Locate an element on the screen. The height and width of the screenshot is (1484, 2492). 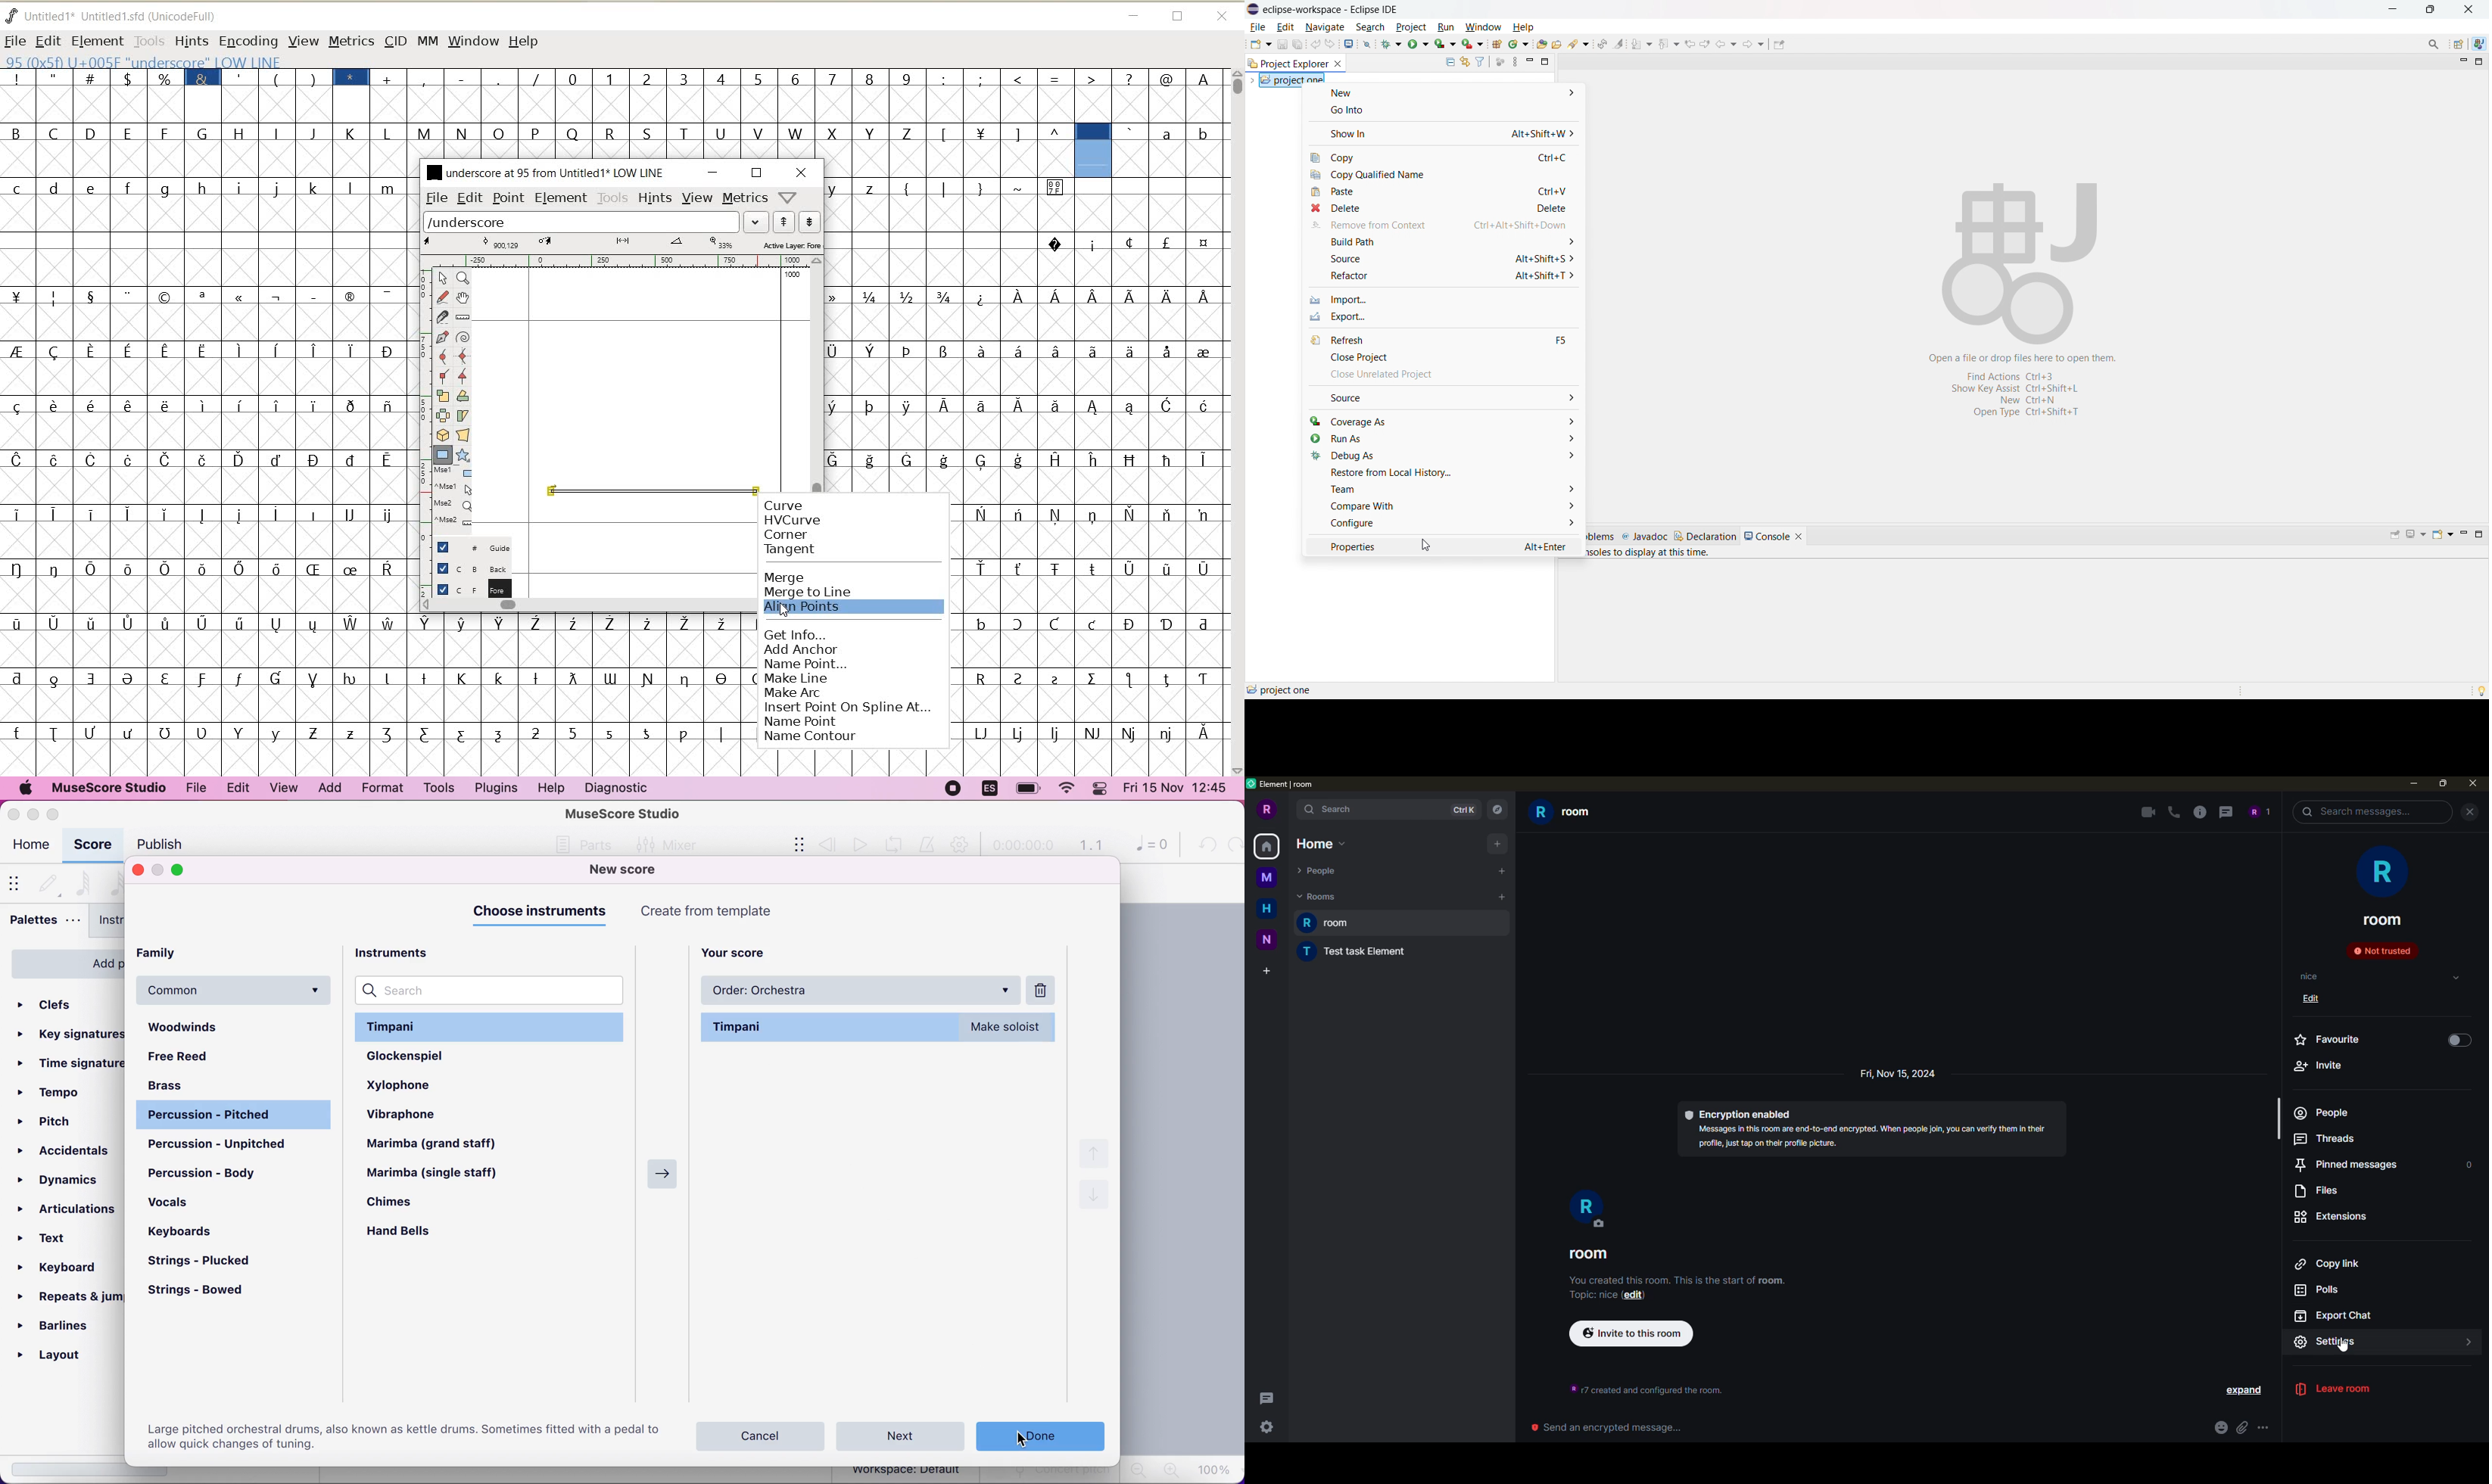
start a chat is located at coordinates (1499, 871).